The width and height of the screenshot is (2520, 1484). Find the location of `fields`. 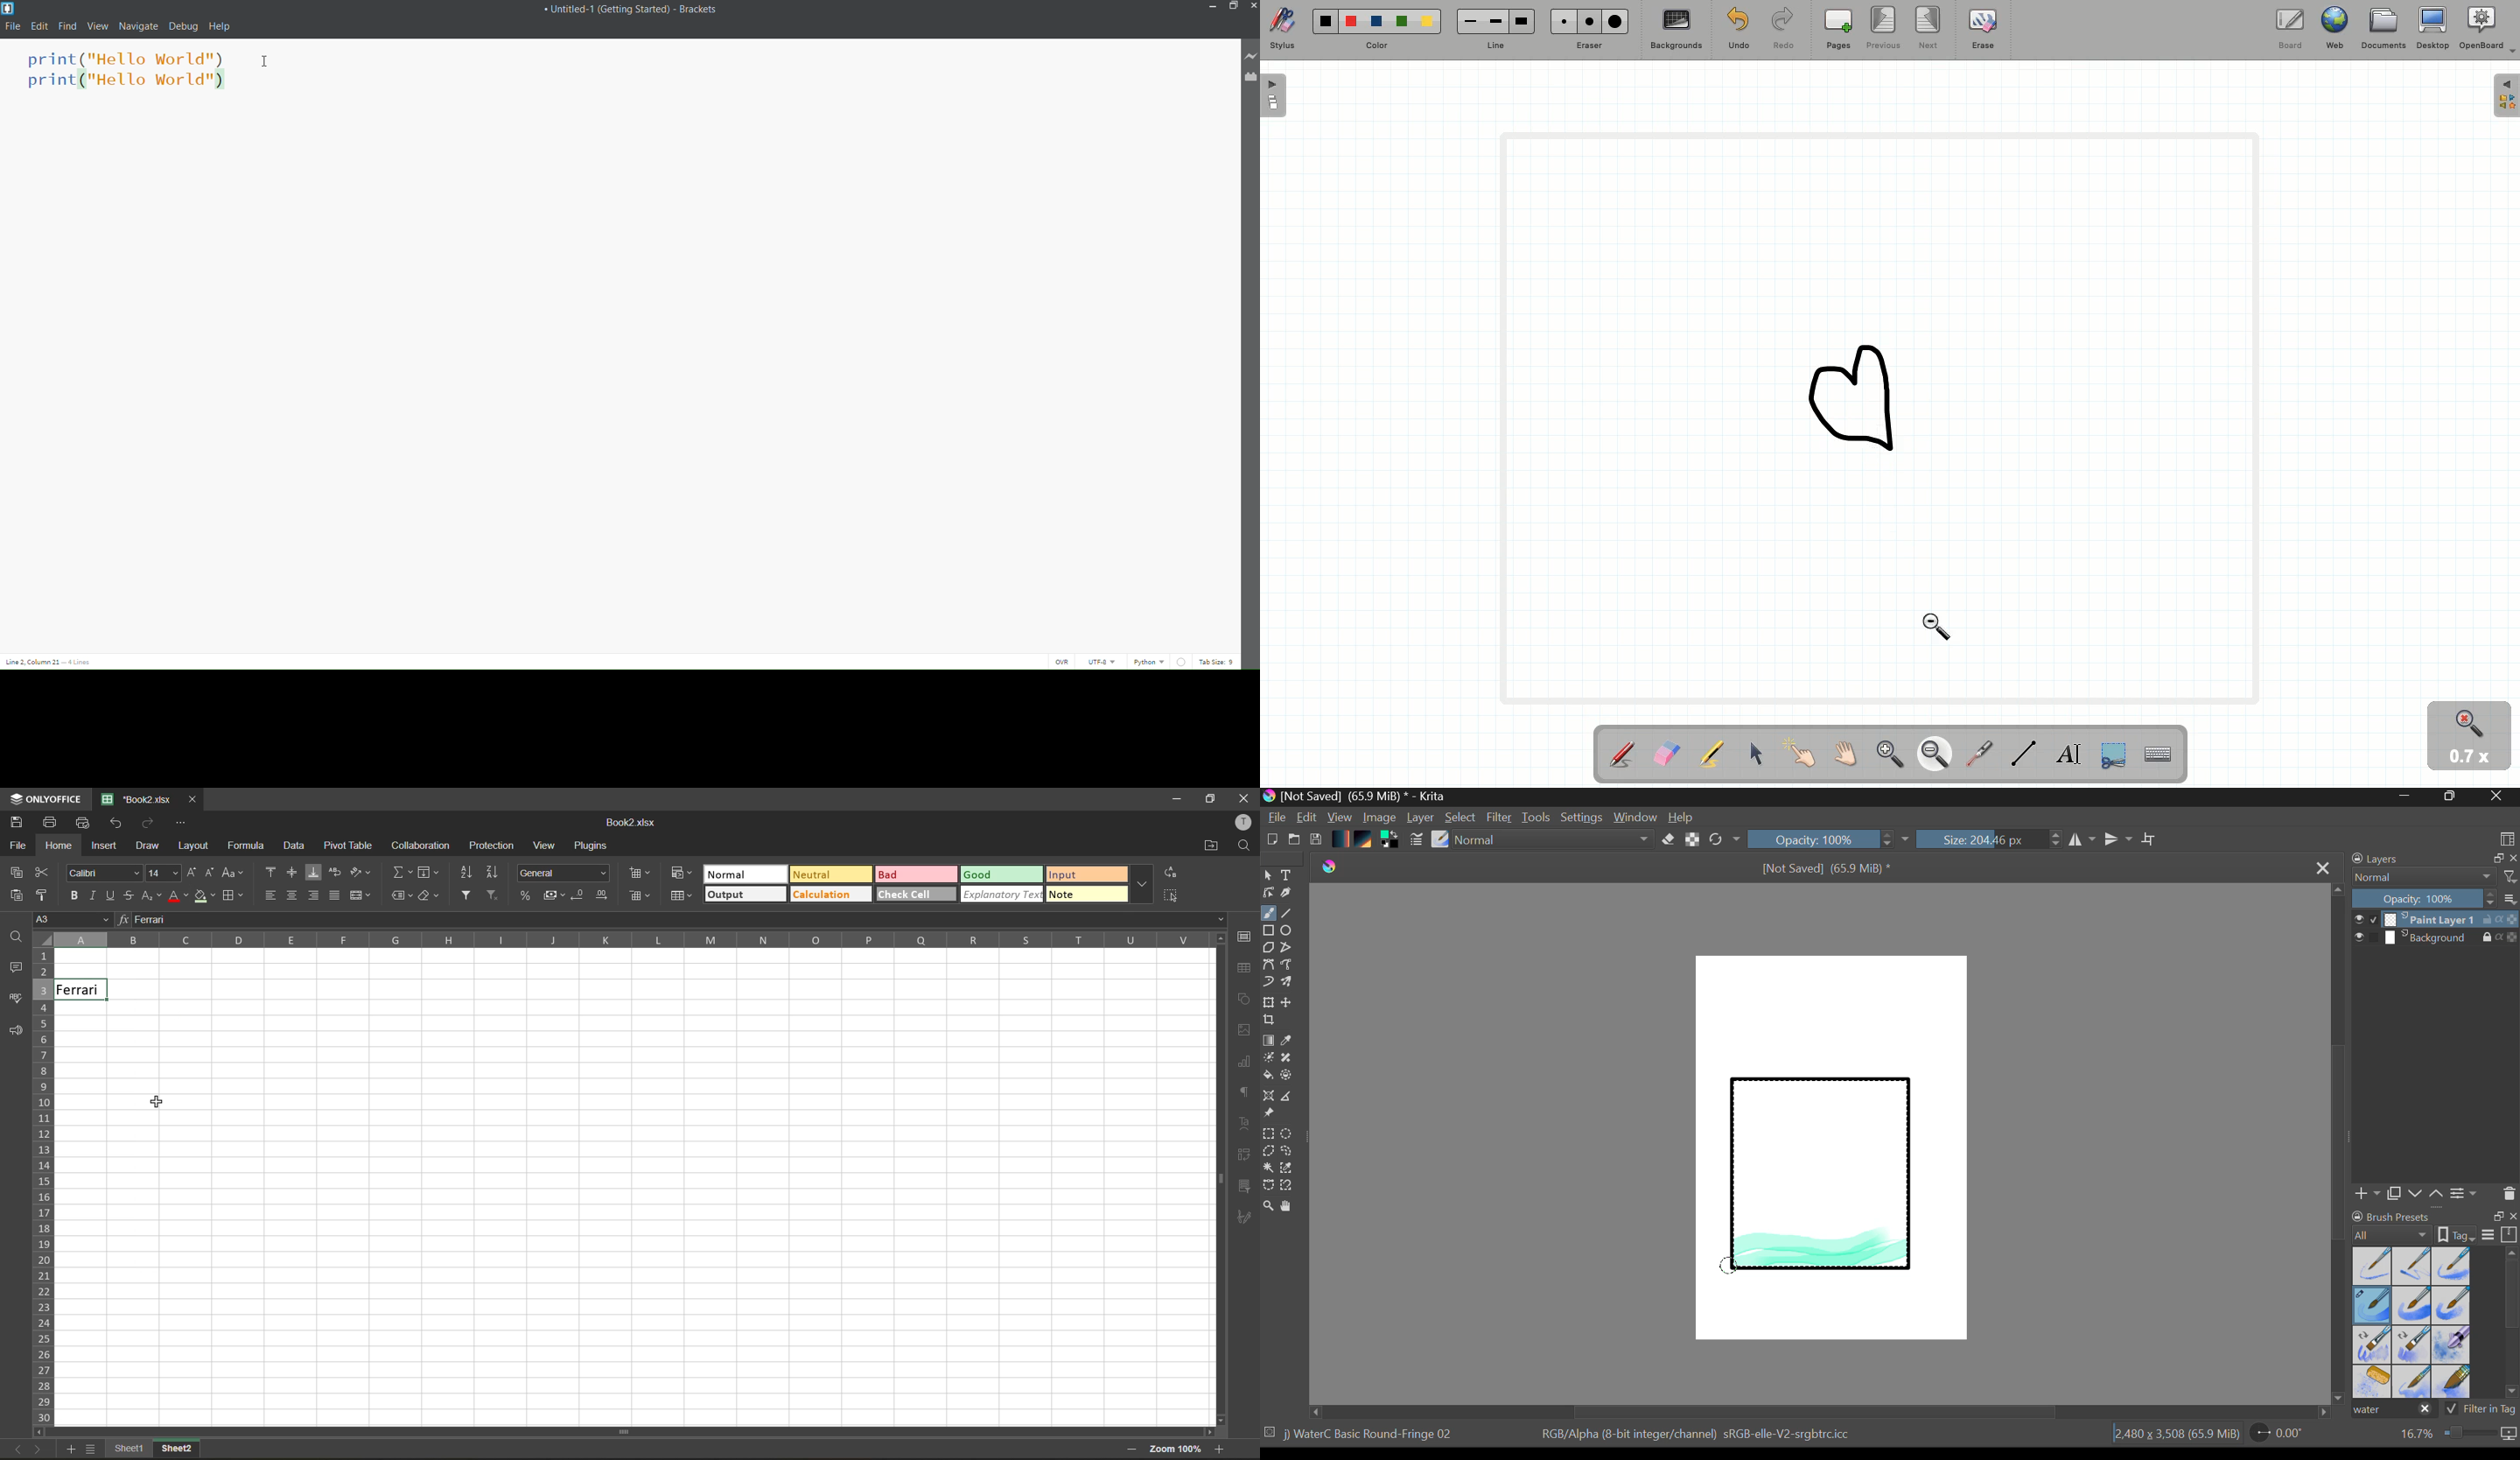

fields is located at coordinates (429, 872).